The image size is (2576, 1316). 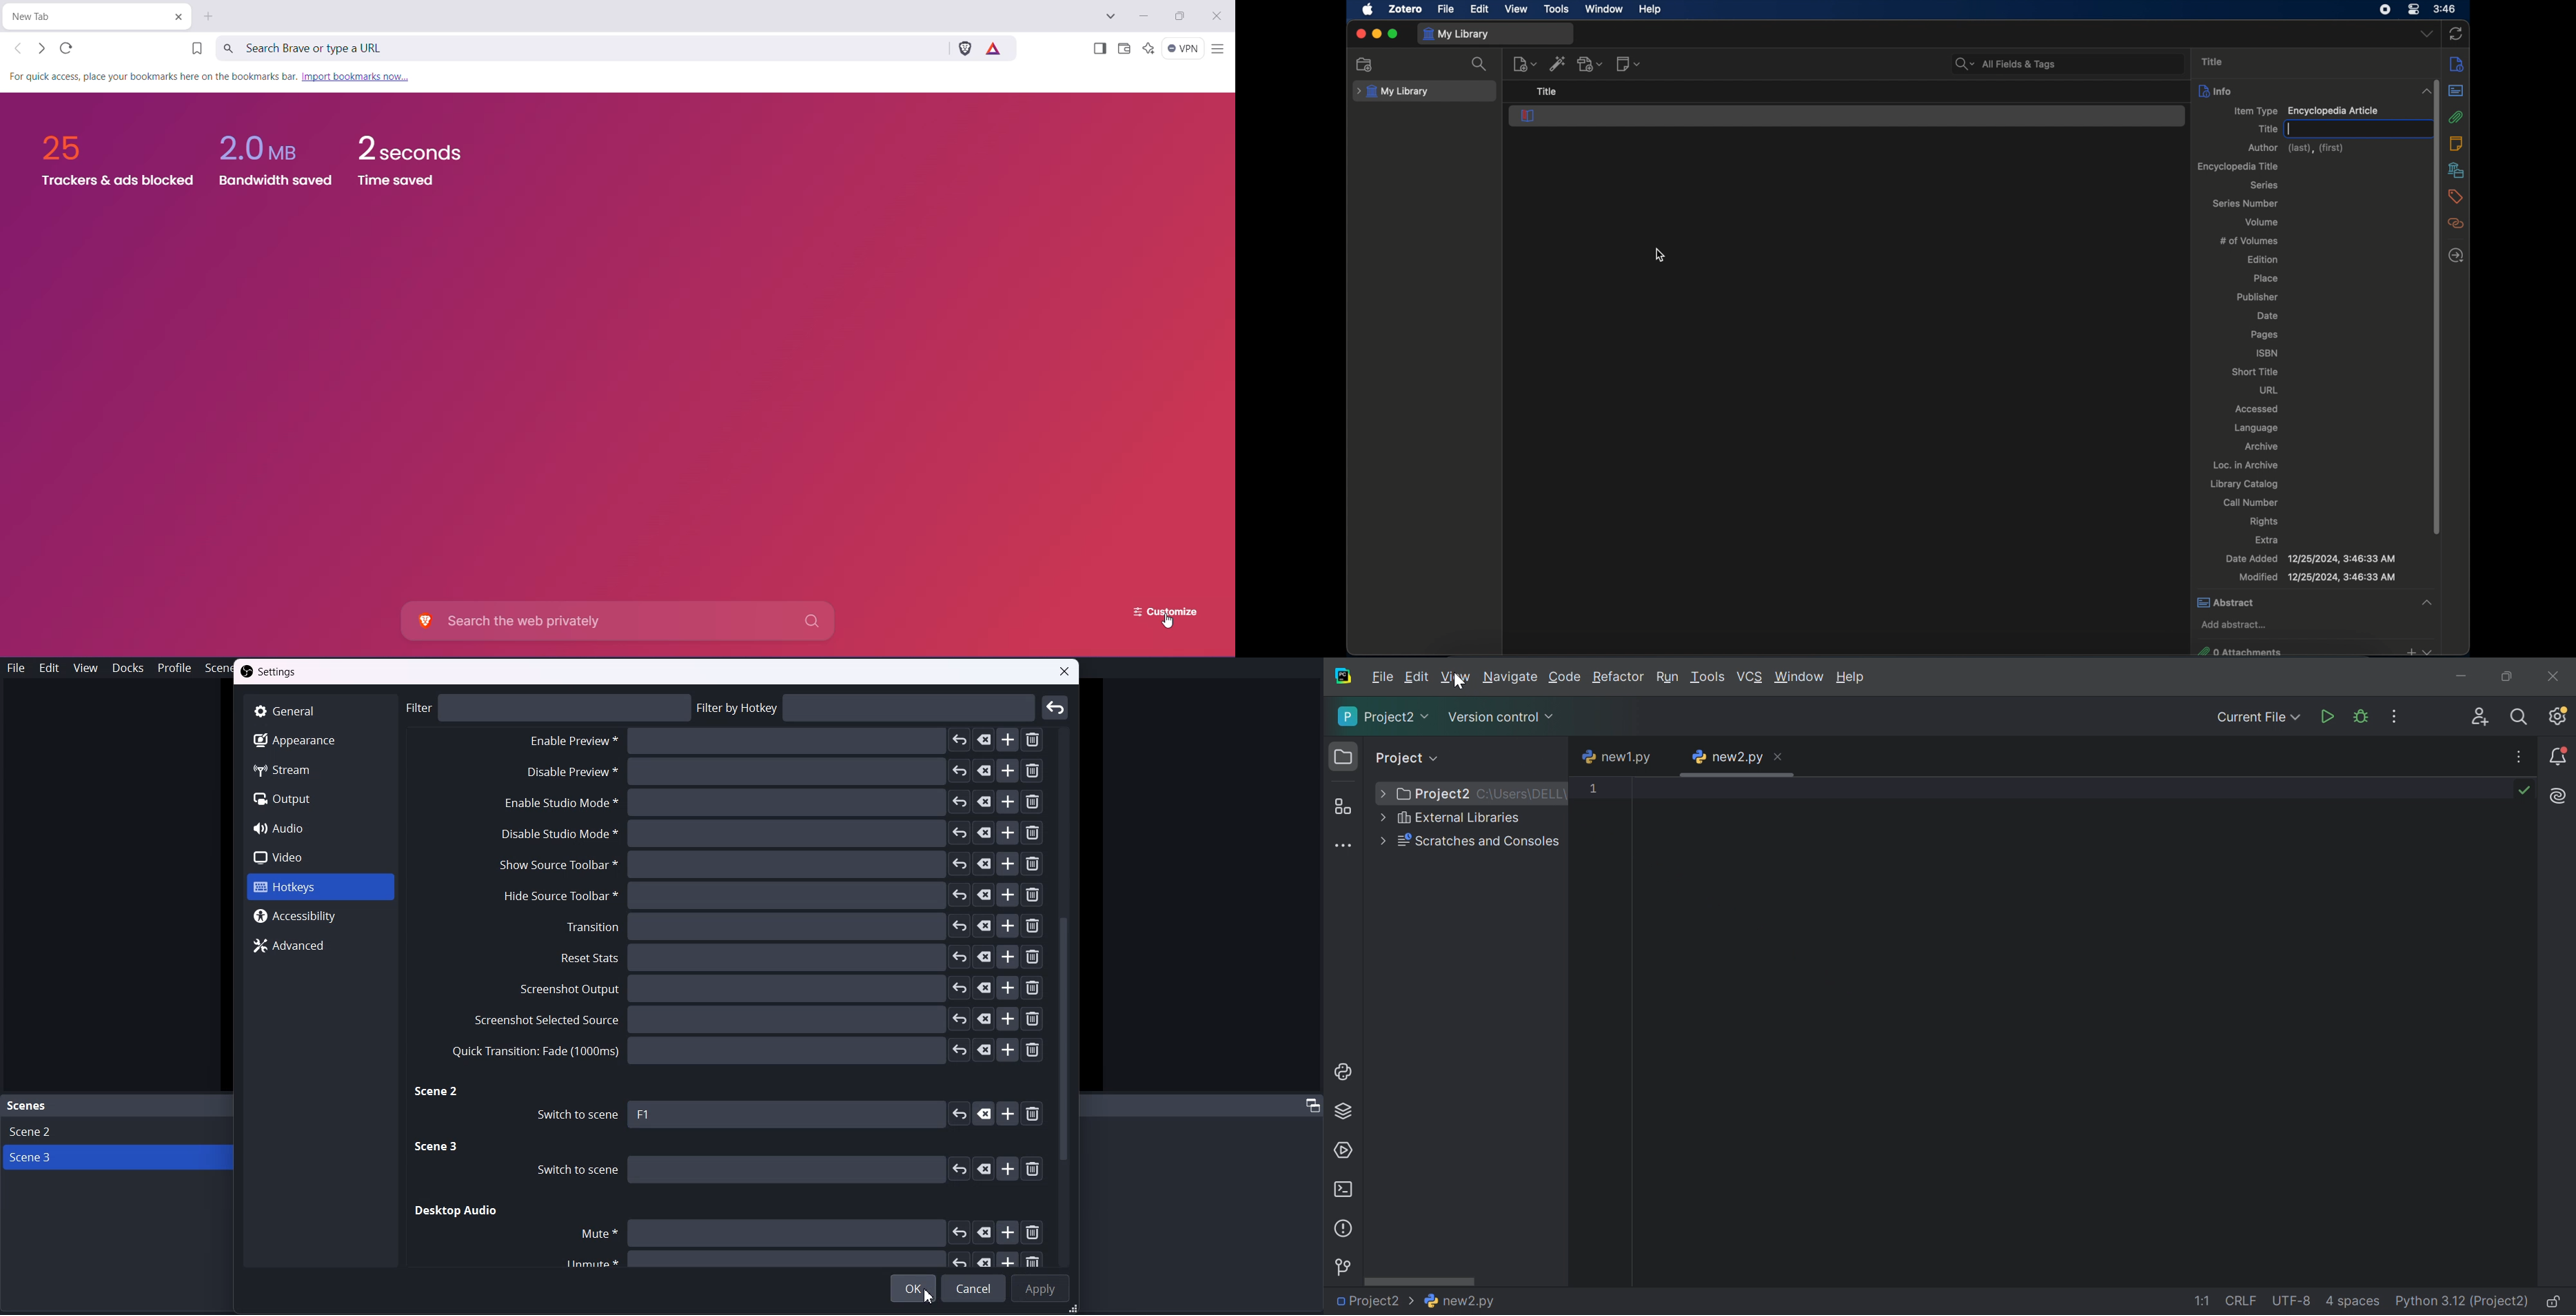 What do you see at coordinates (2265, 259) in the screenshot?
I see `edition` at bounding box center [2265, 259].